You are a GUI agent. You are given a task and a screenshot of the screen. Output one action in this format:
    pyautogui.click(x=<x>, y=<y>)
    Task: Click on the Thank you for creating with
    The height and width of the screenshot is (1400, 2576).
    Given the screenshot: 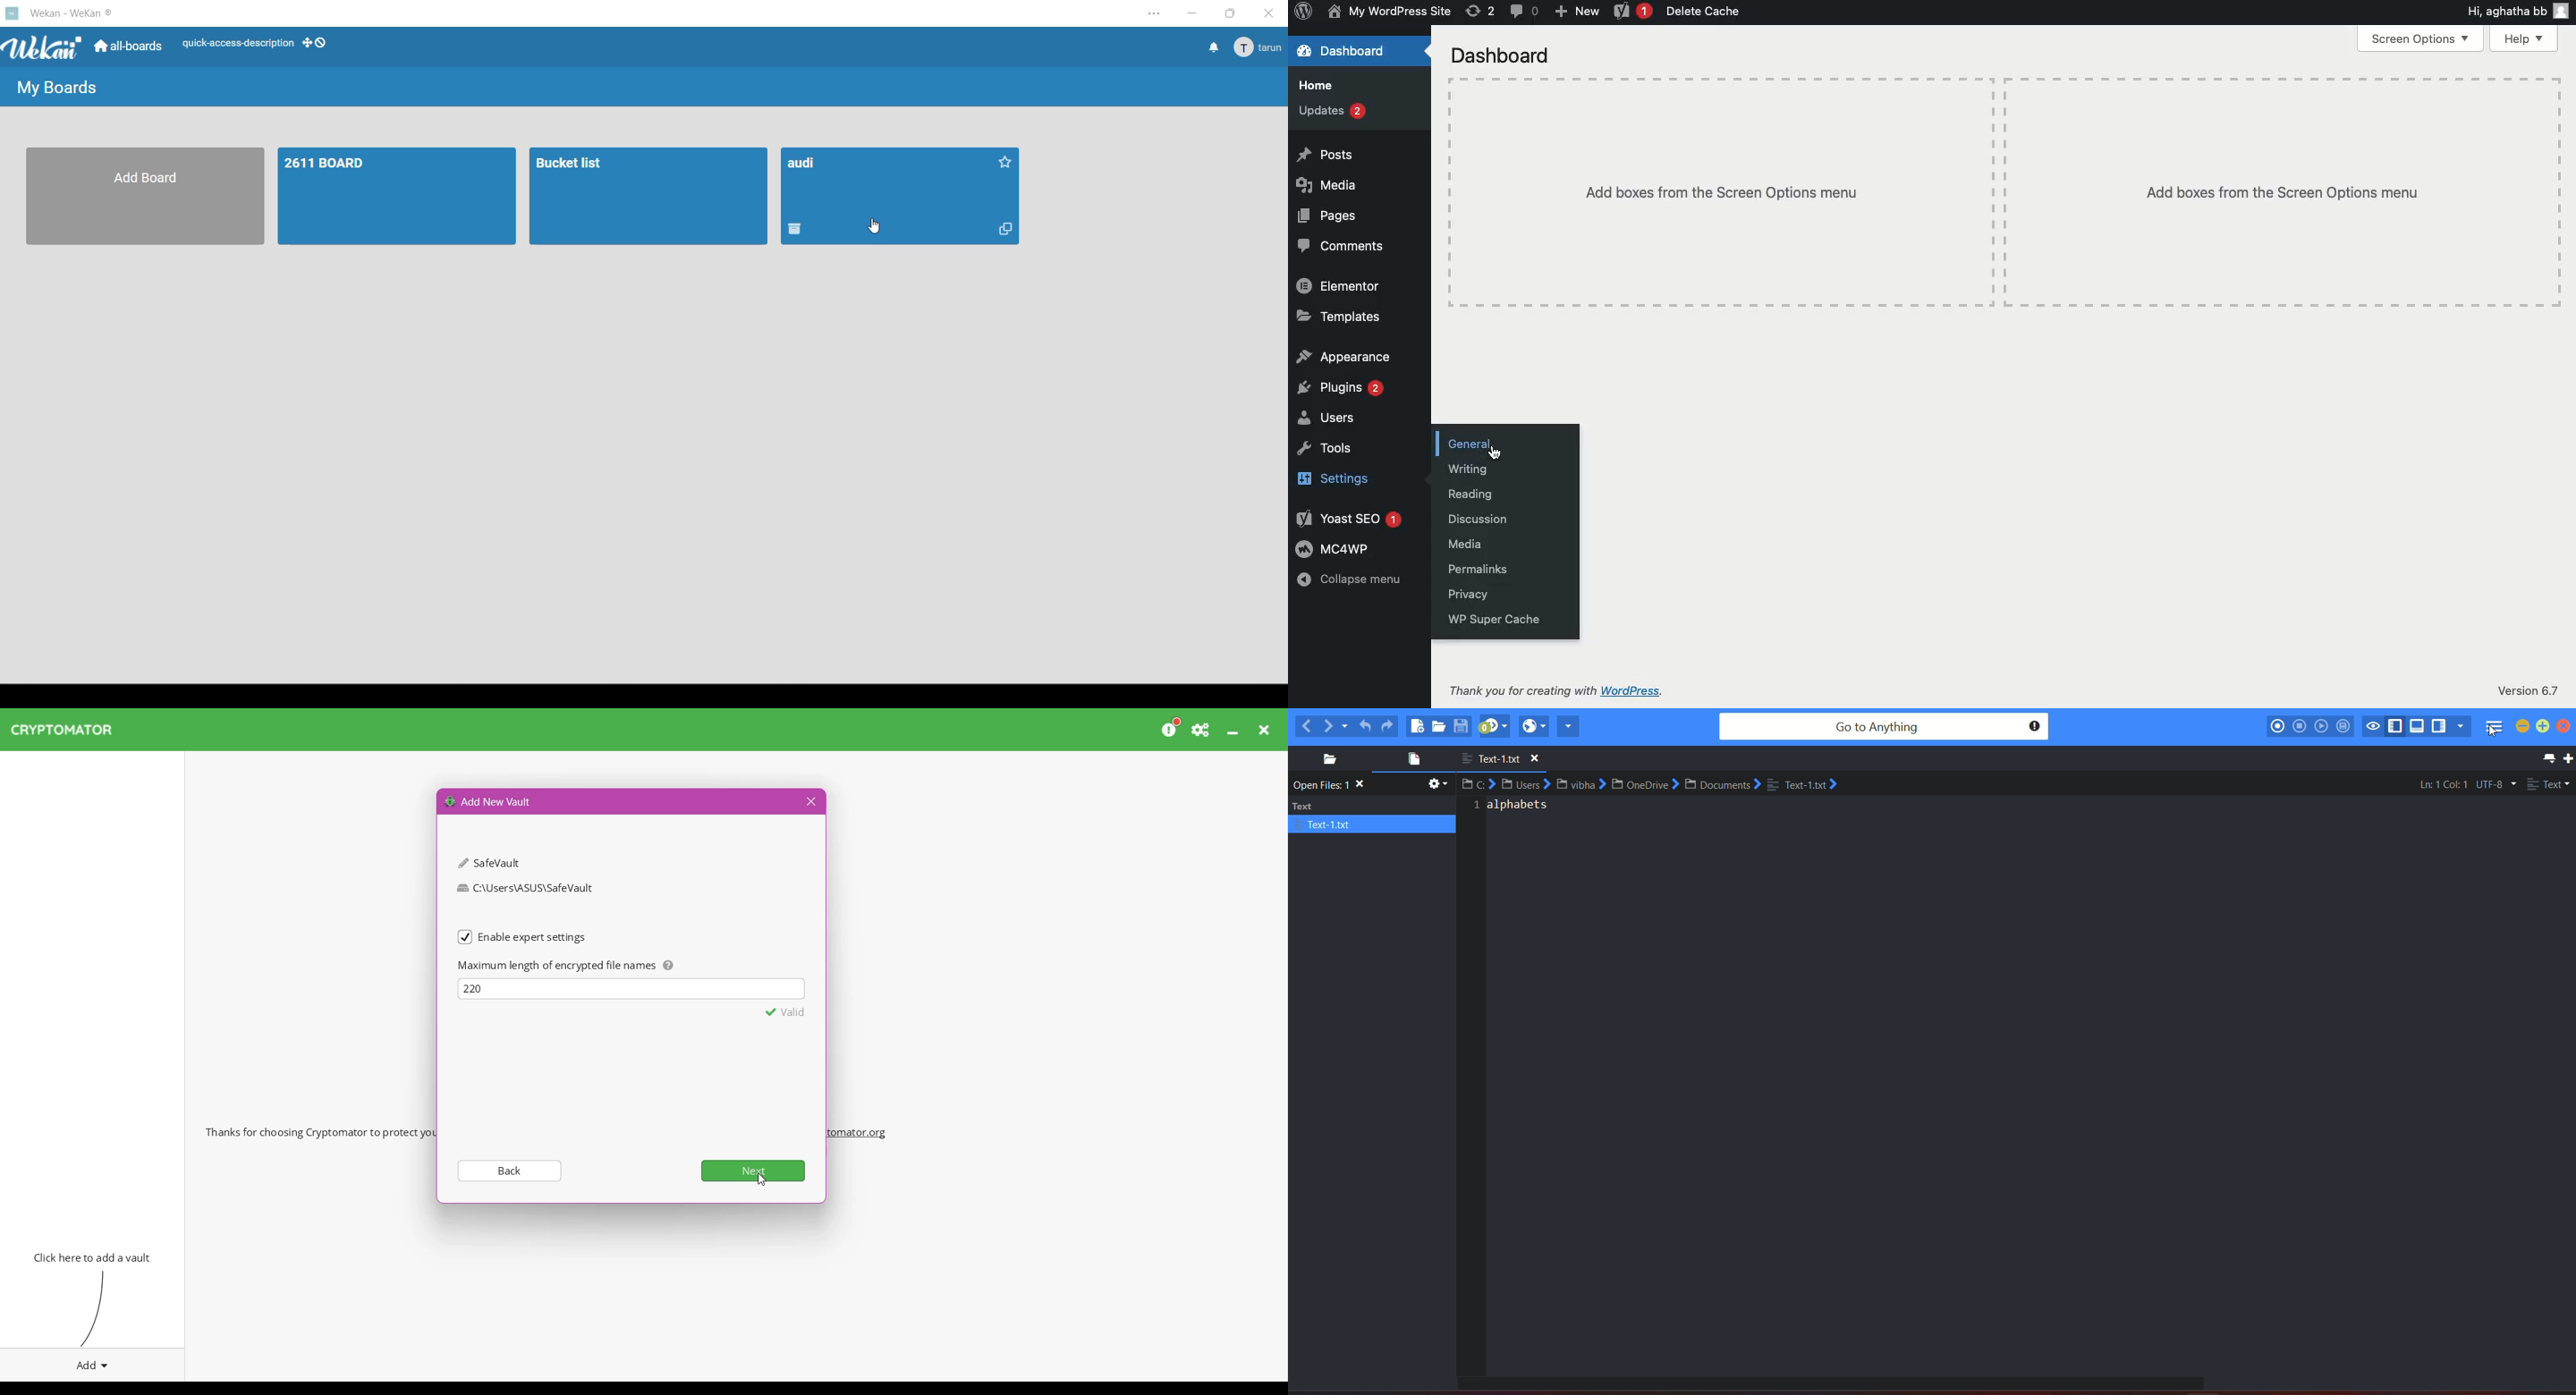 What is the action you would take?
    pyautogui.click(x=1522, y=688)
    